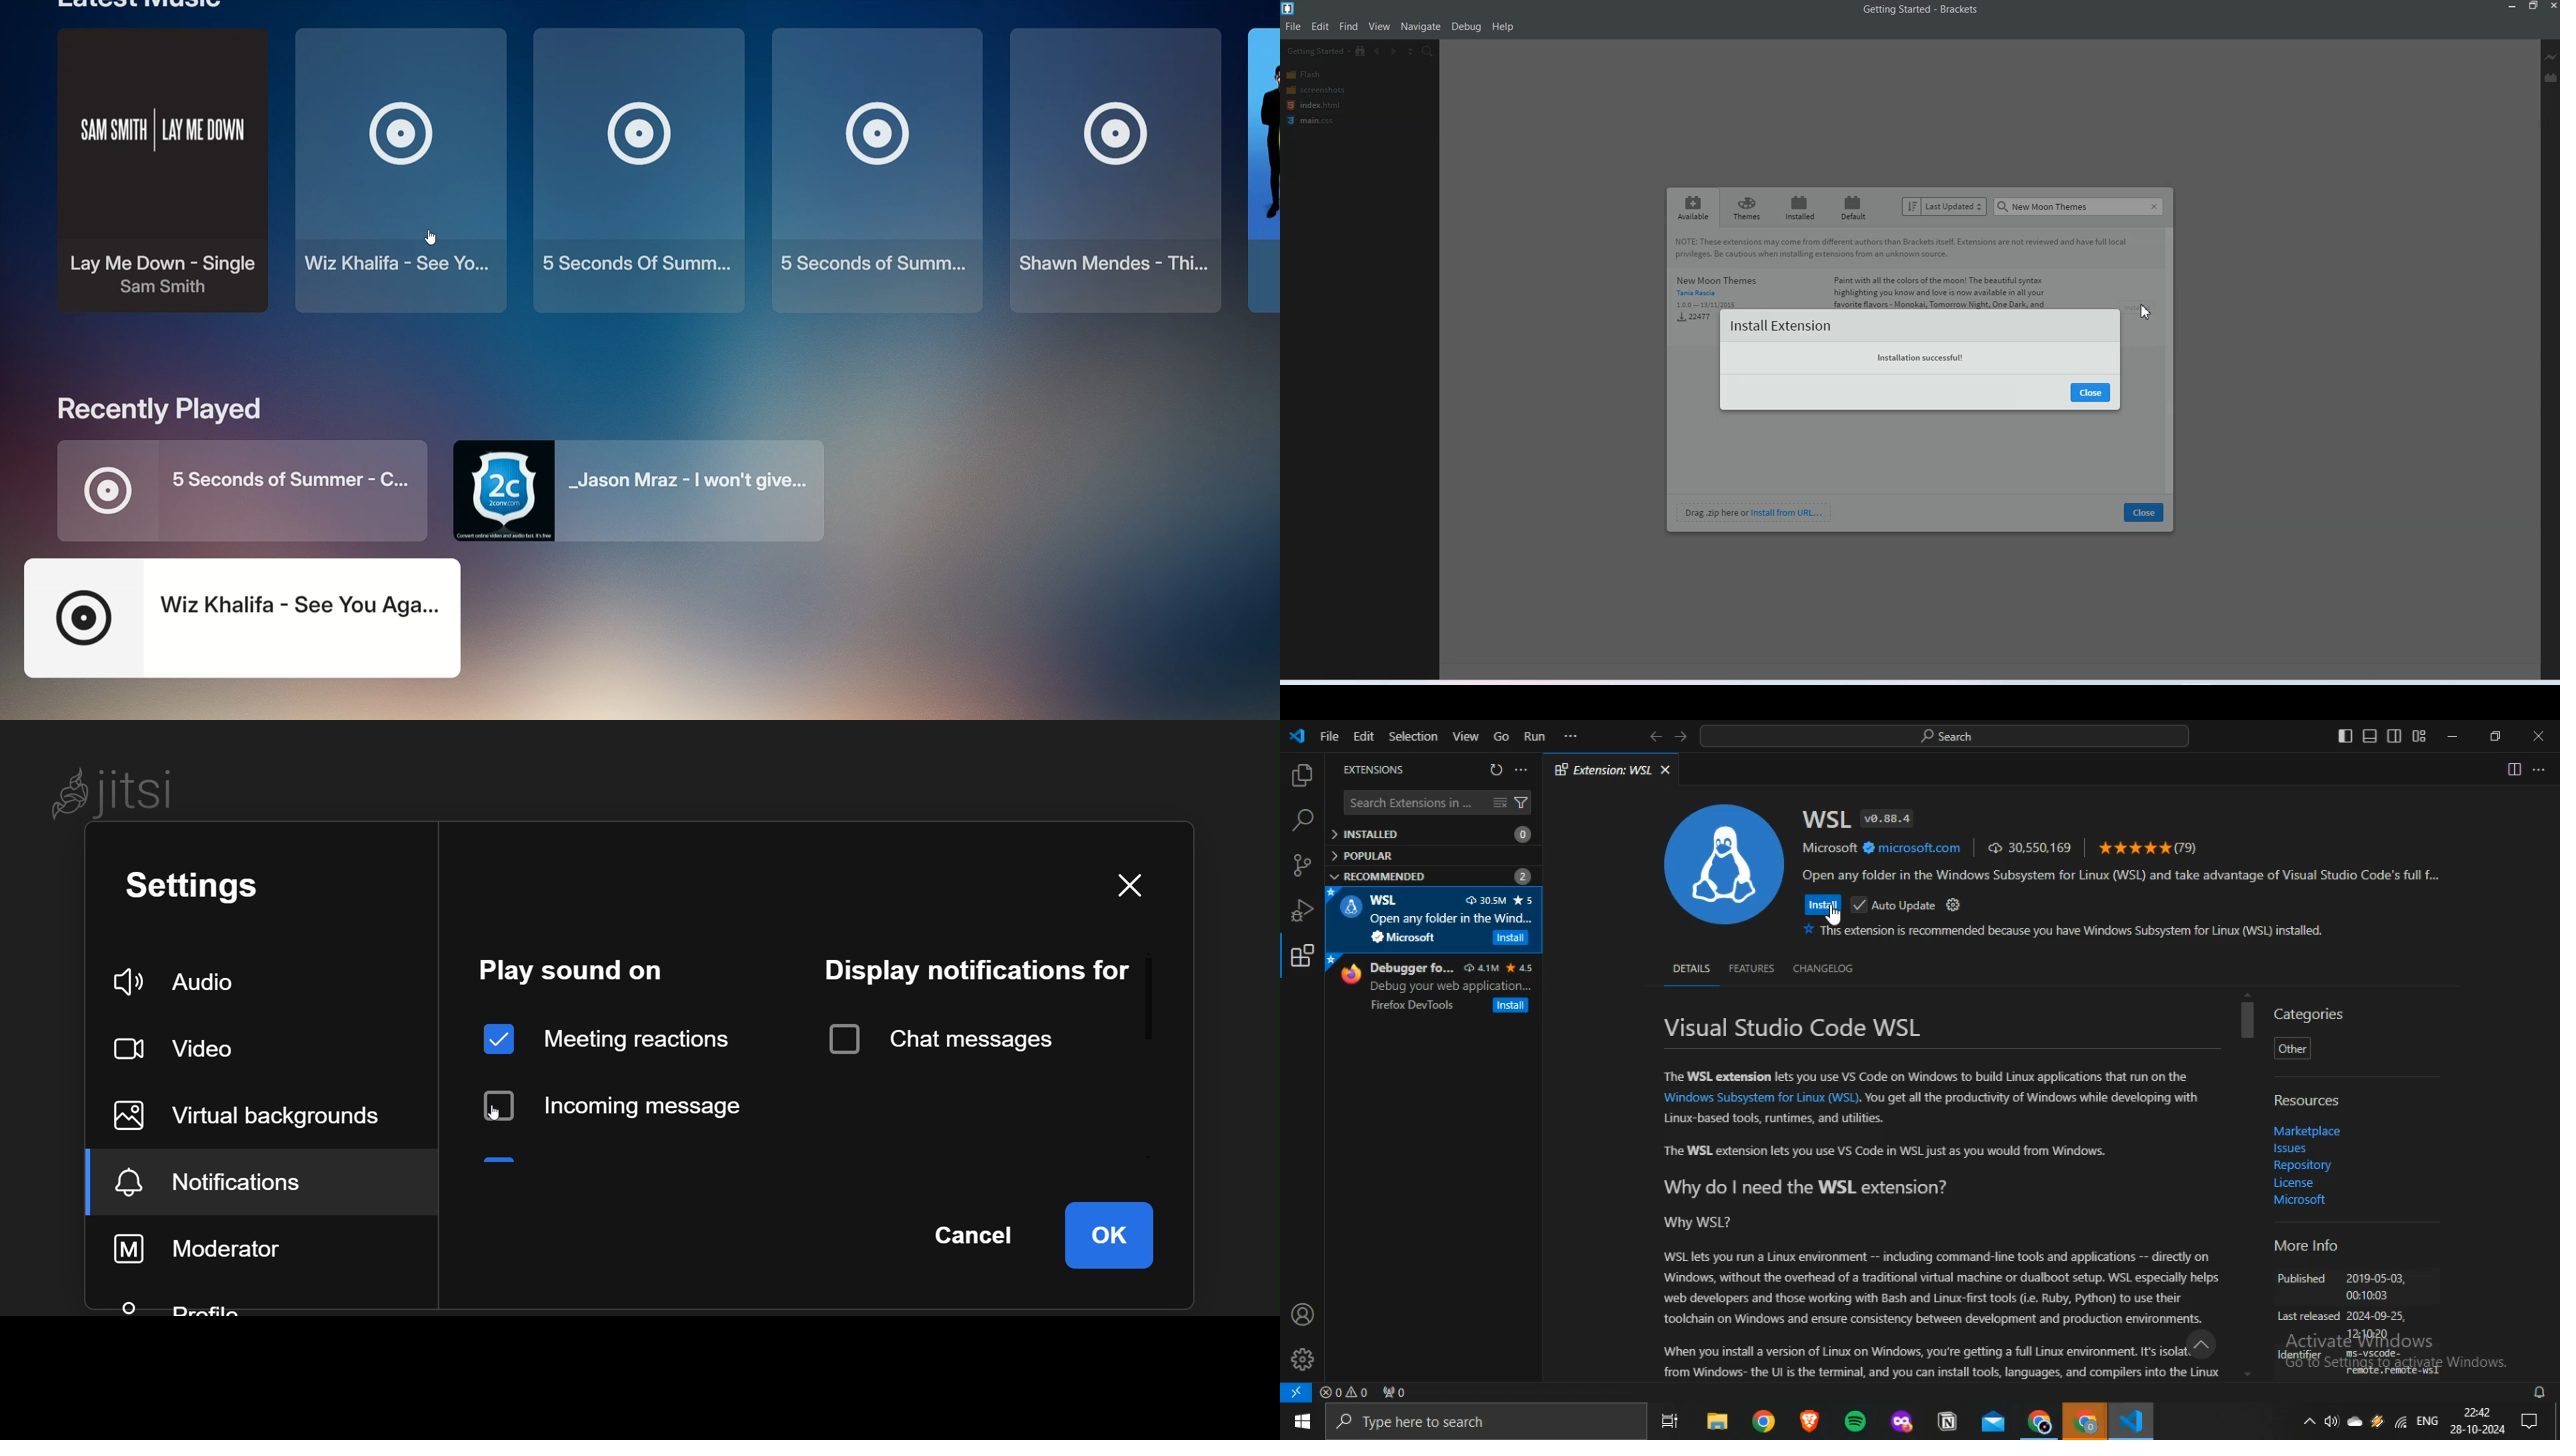  Describe the element at coordinates (118, 793) in the screenshot. I see `Jitsi` at that location.